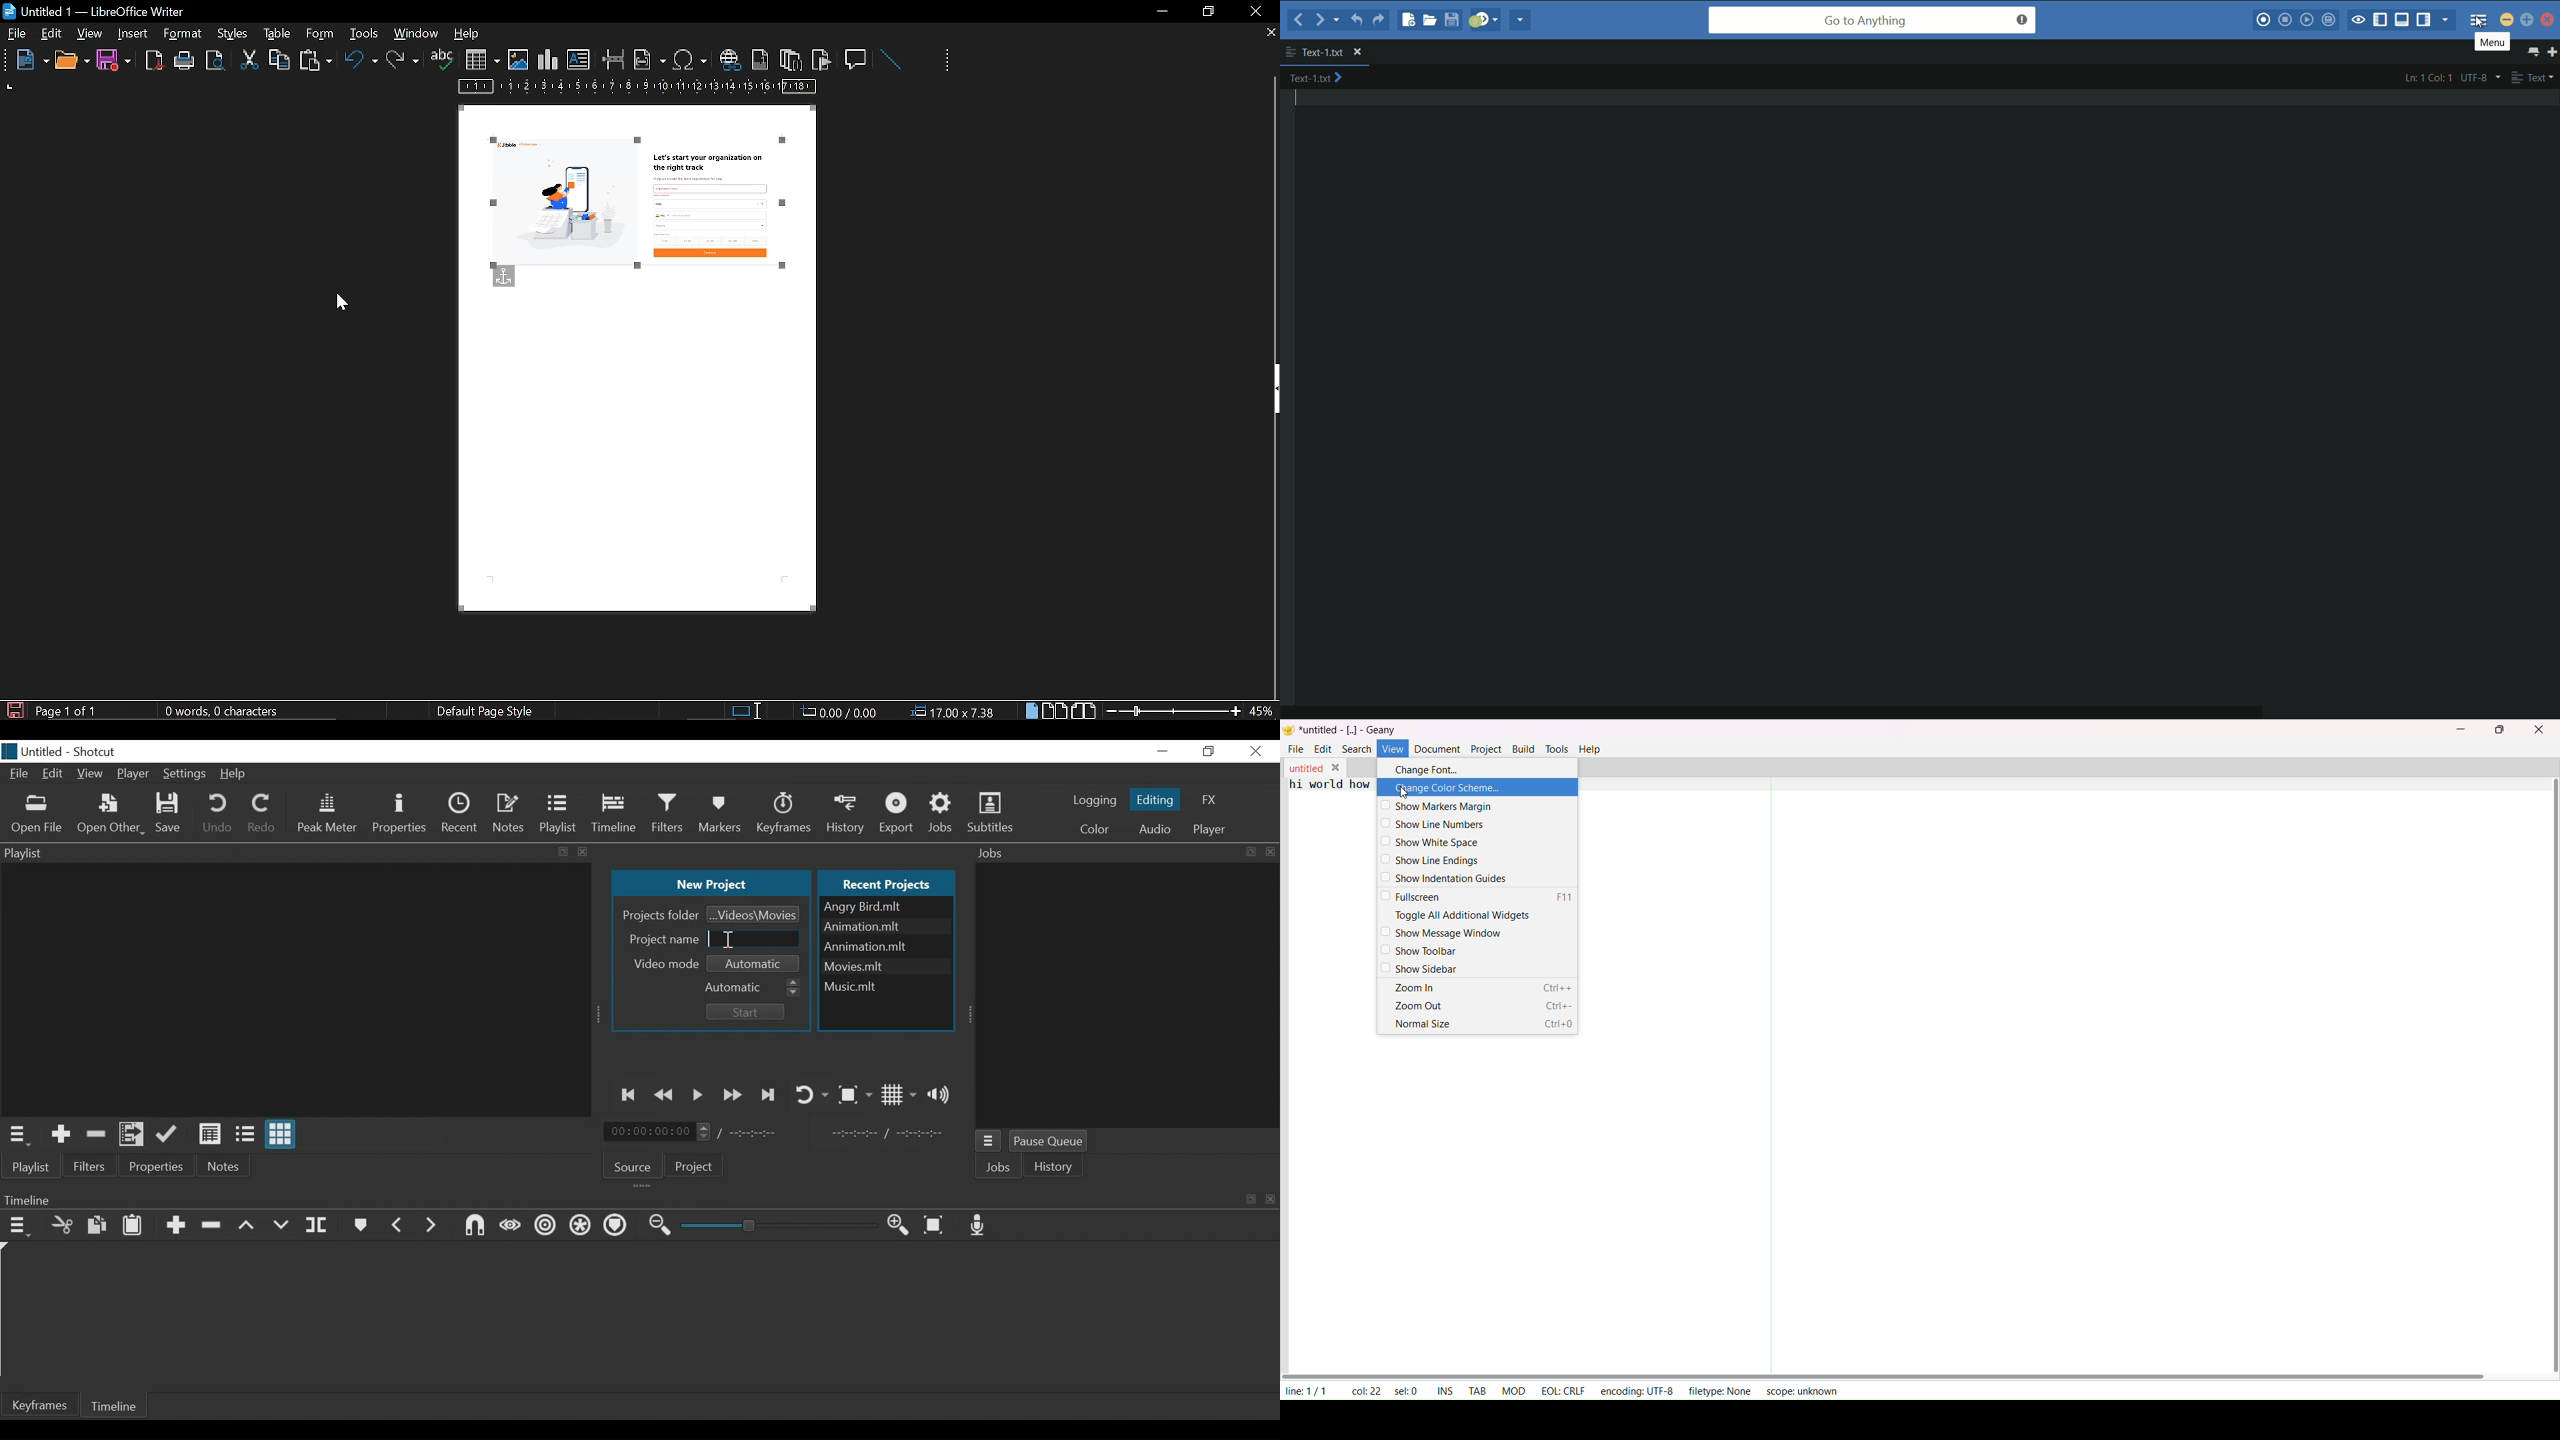 This screenshot has height=1456, width=2576. I want to click on show line numbers, so click(1435, 825).